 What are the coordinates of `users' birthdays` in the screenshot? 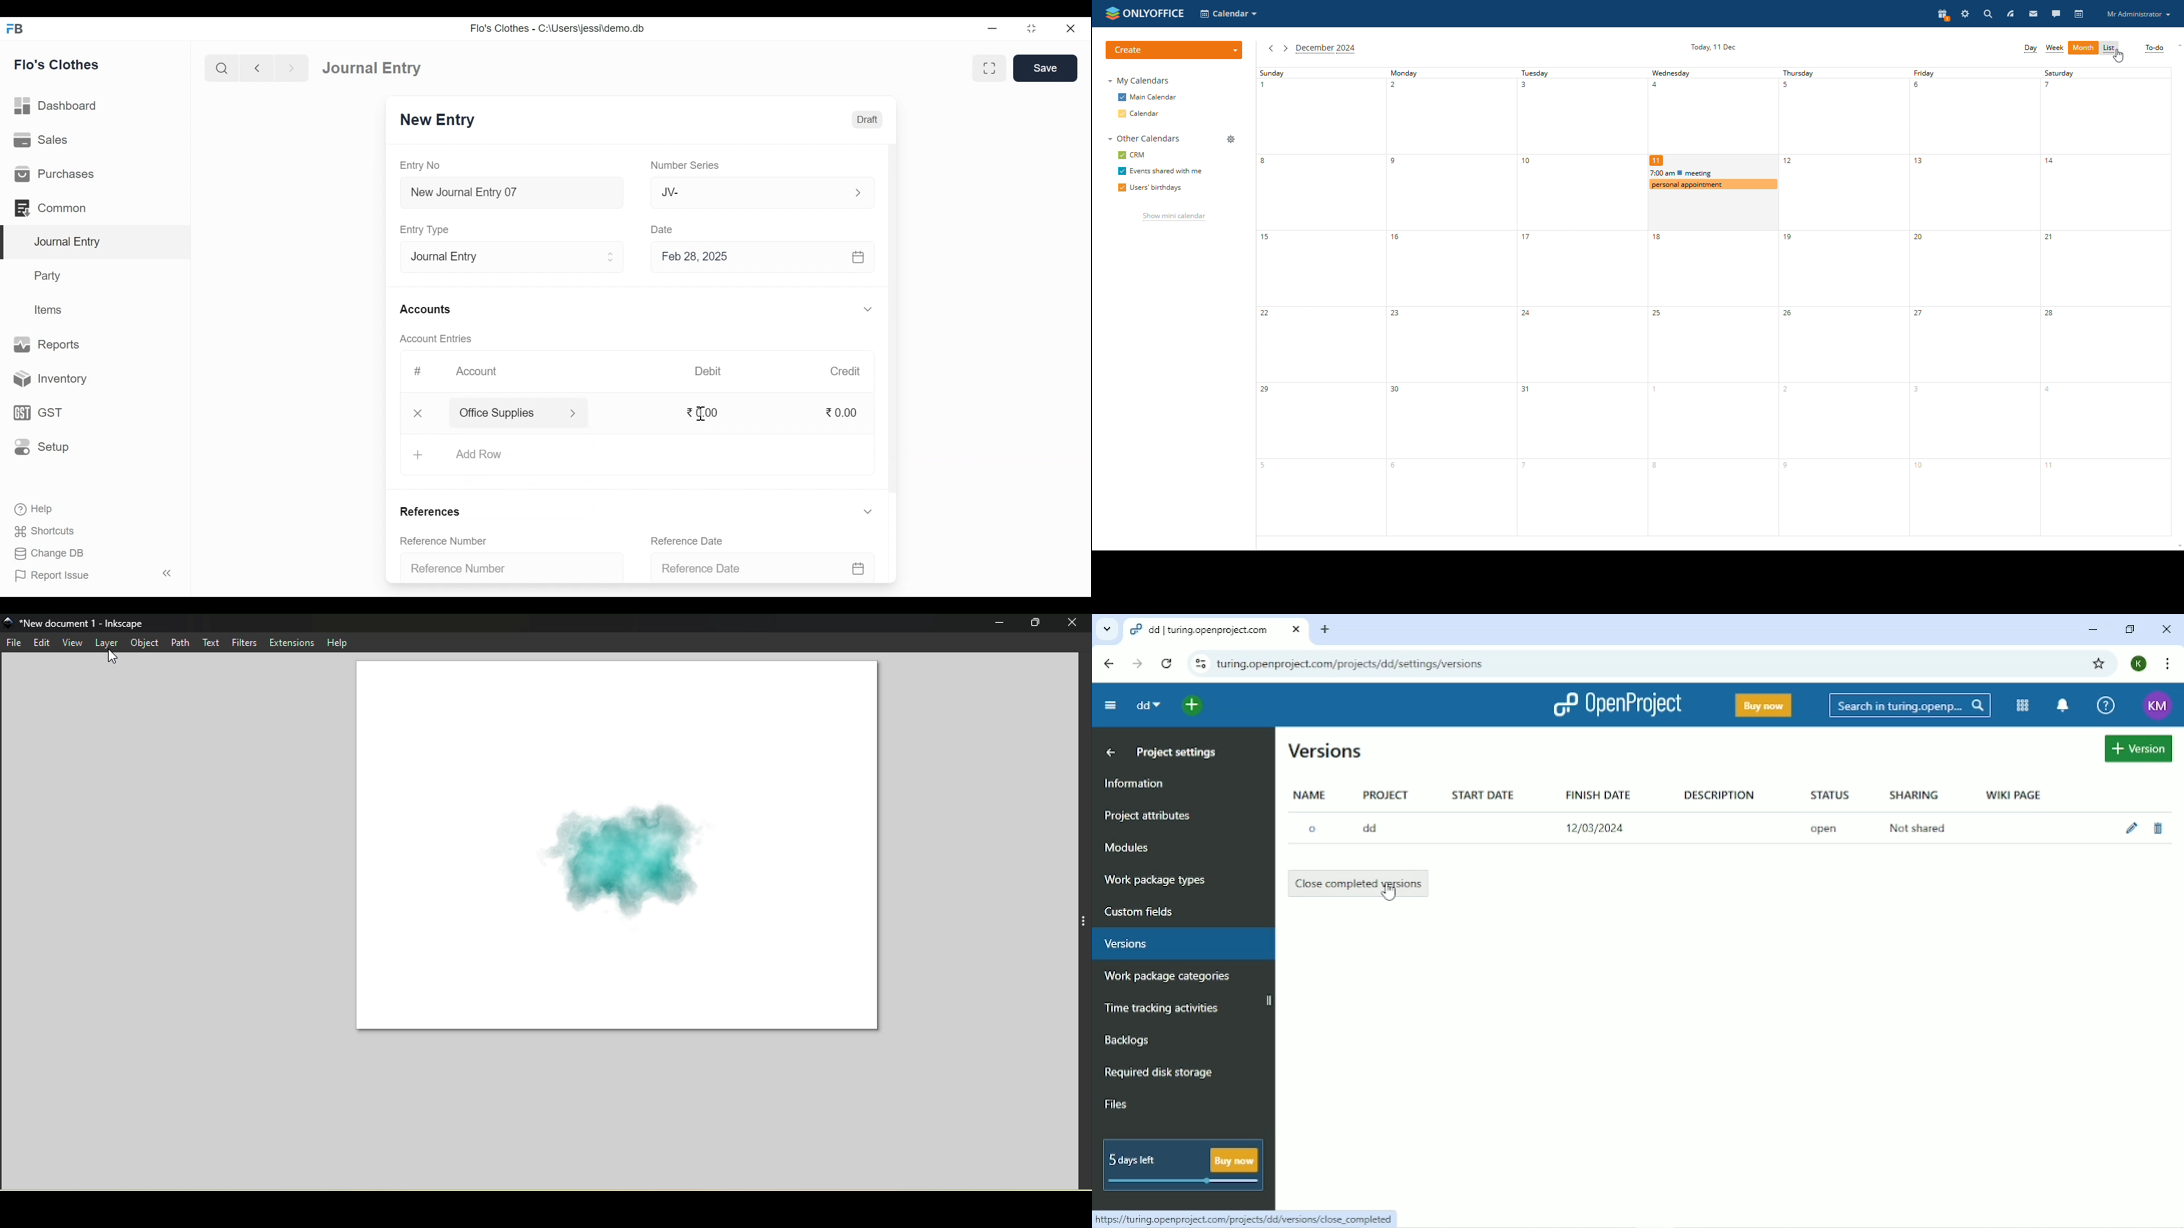 It's located at (1150, 188).